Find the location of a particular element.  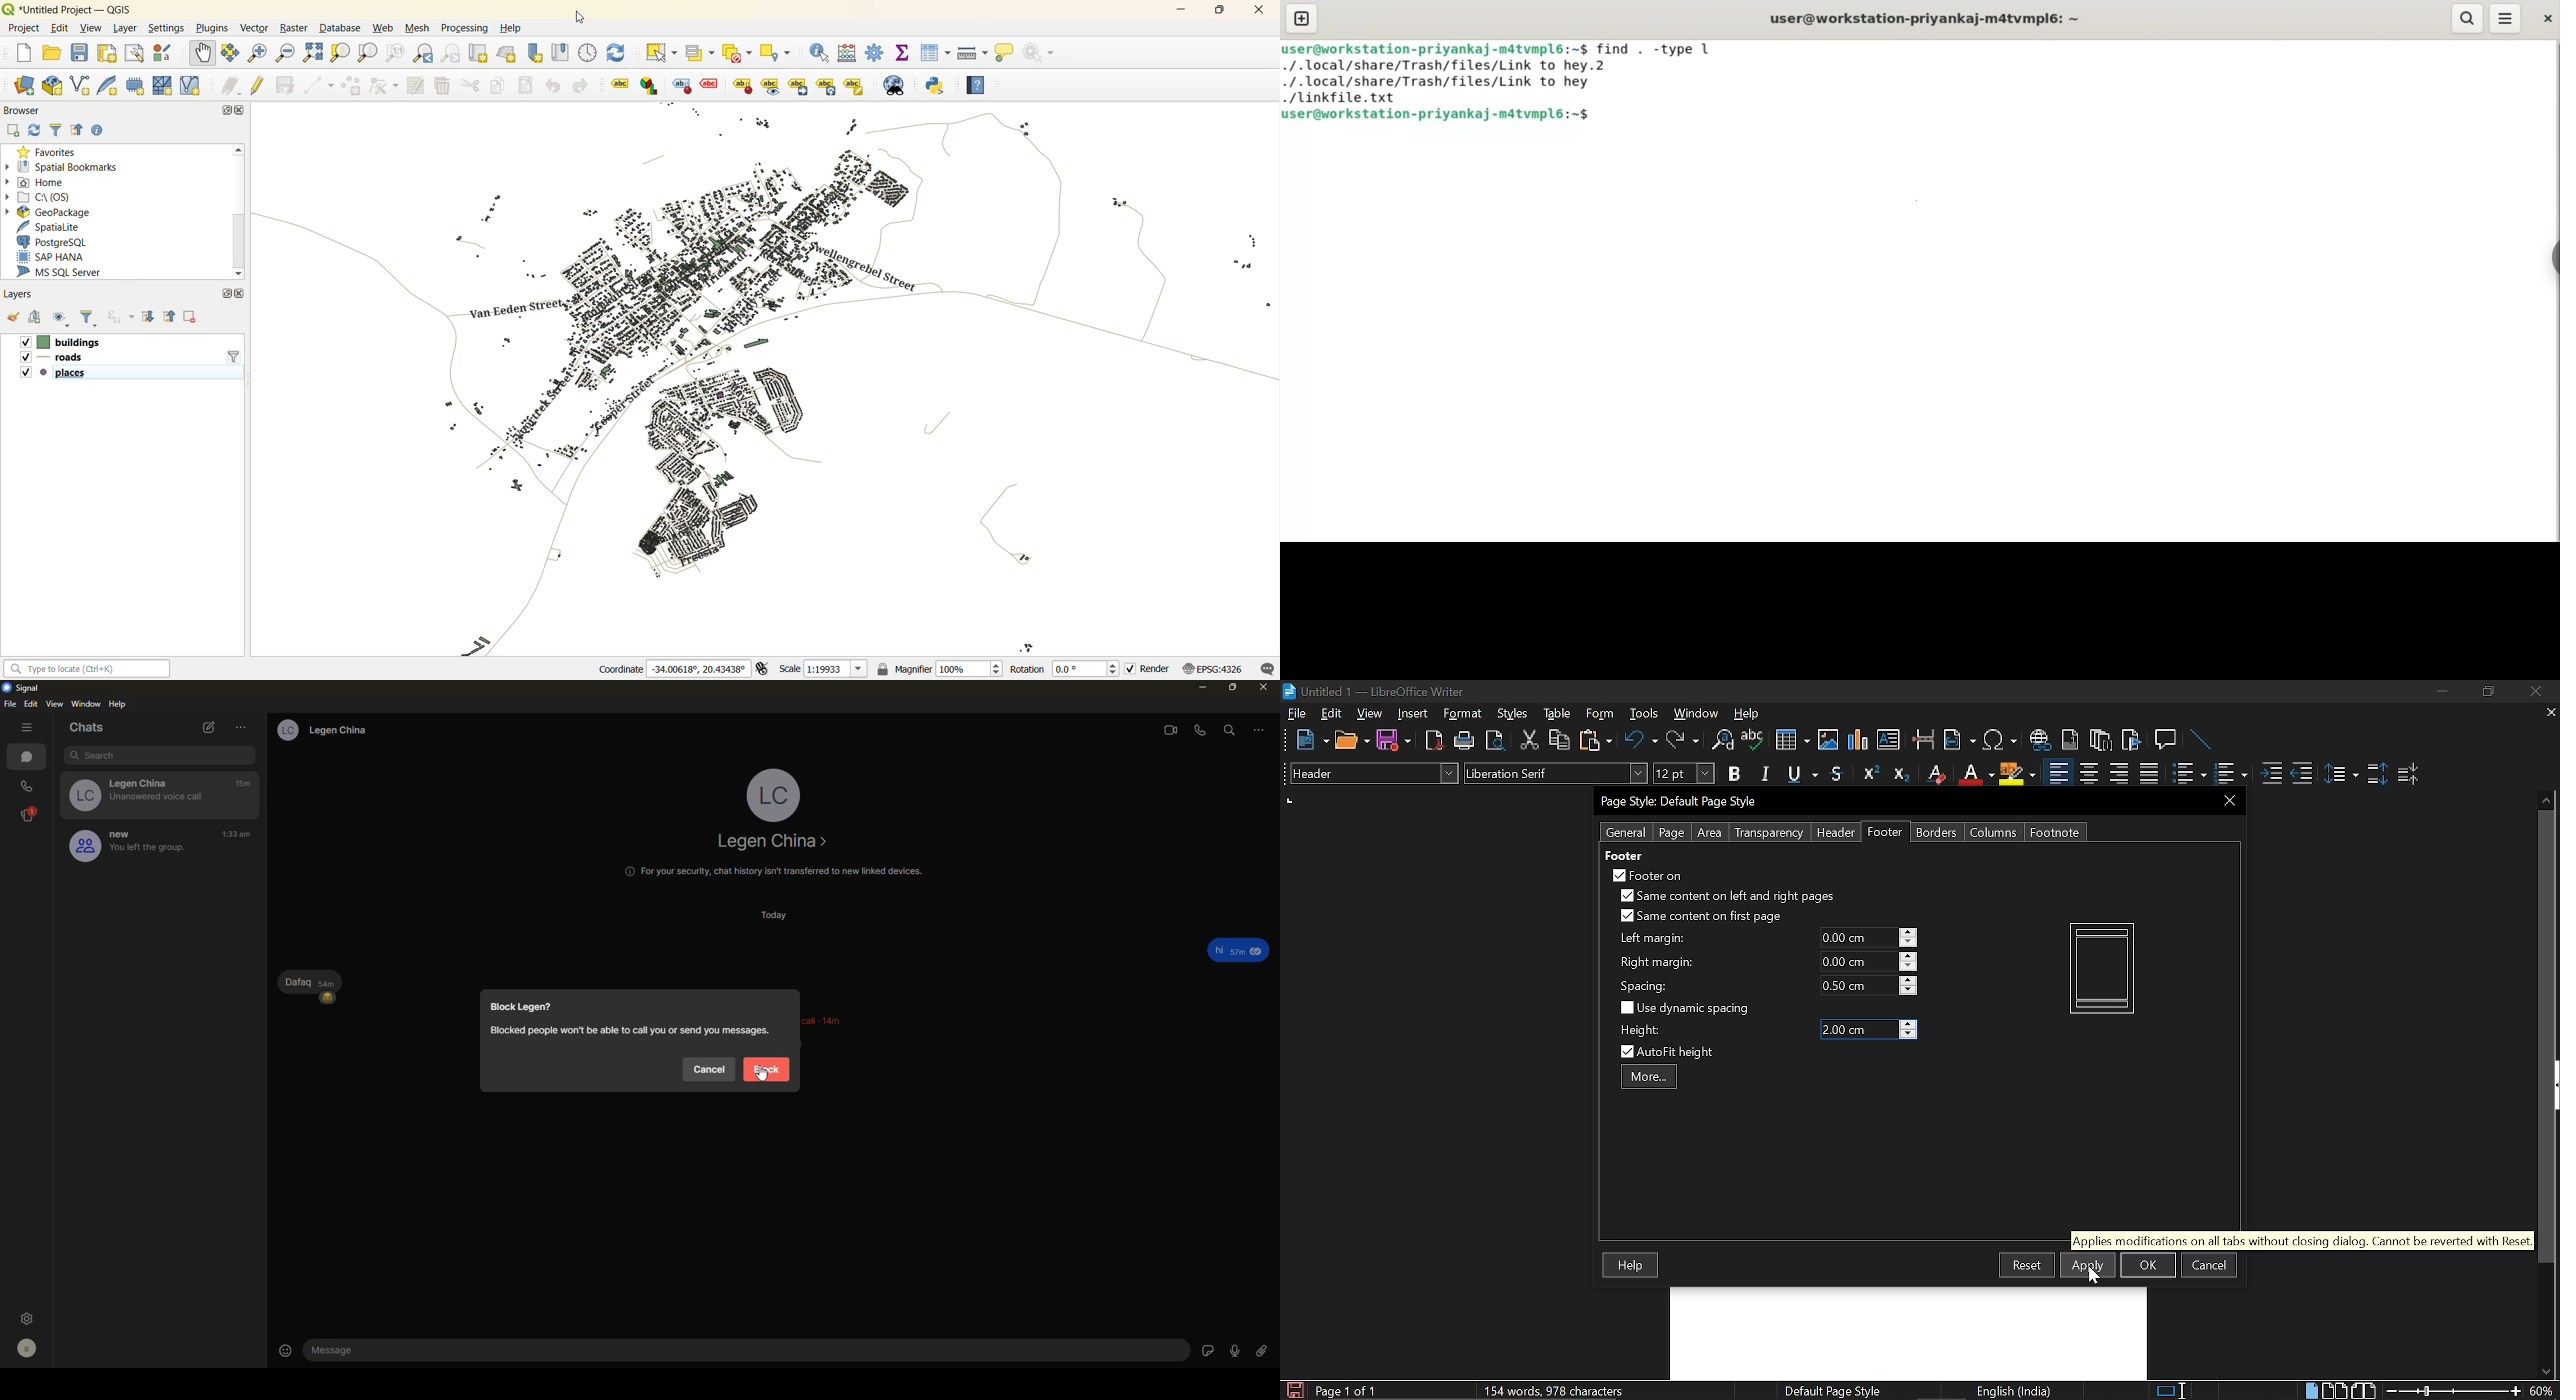

refresh is located at coordinates (619, 55).